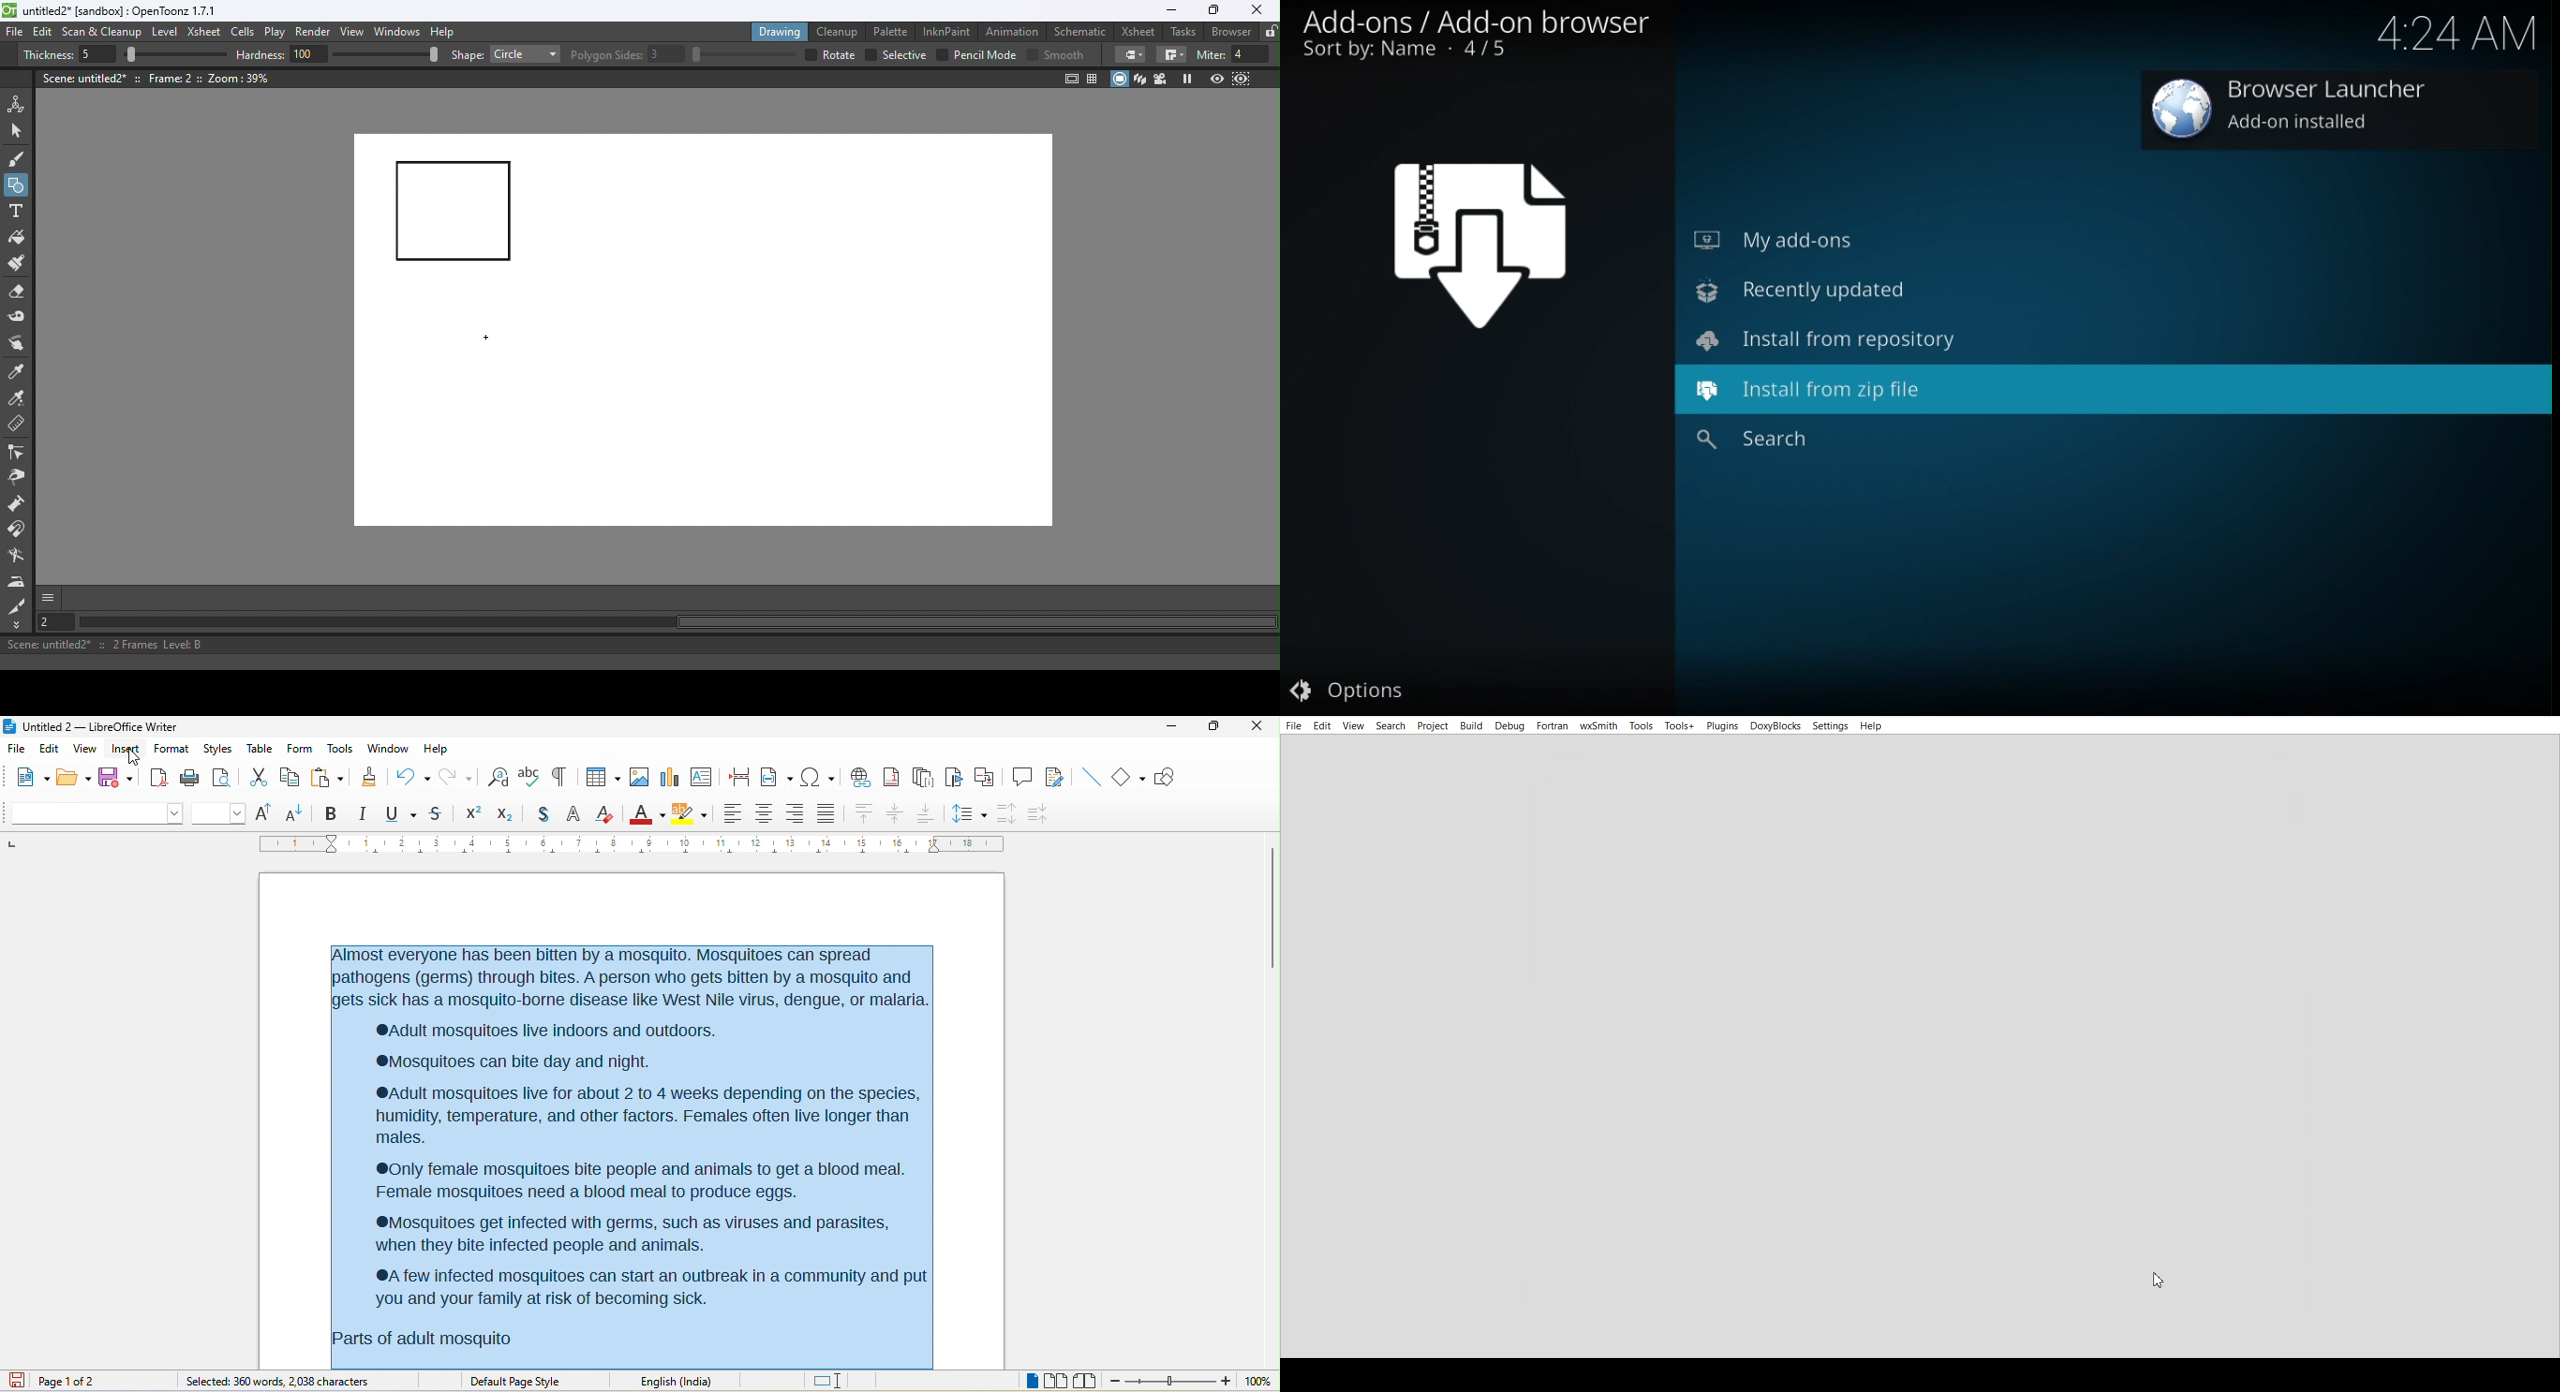 The width and height of the screenshot is (2576, 1400). What do you see at coordinates (256, 778) in the screenshot?
I see `cut` at bounding box center [256, 778].